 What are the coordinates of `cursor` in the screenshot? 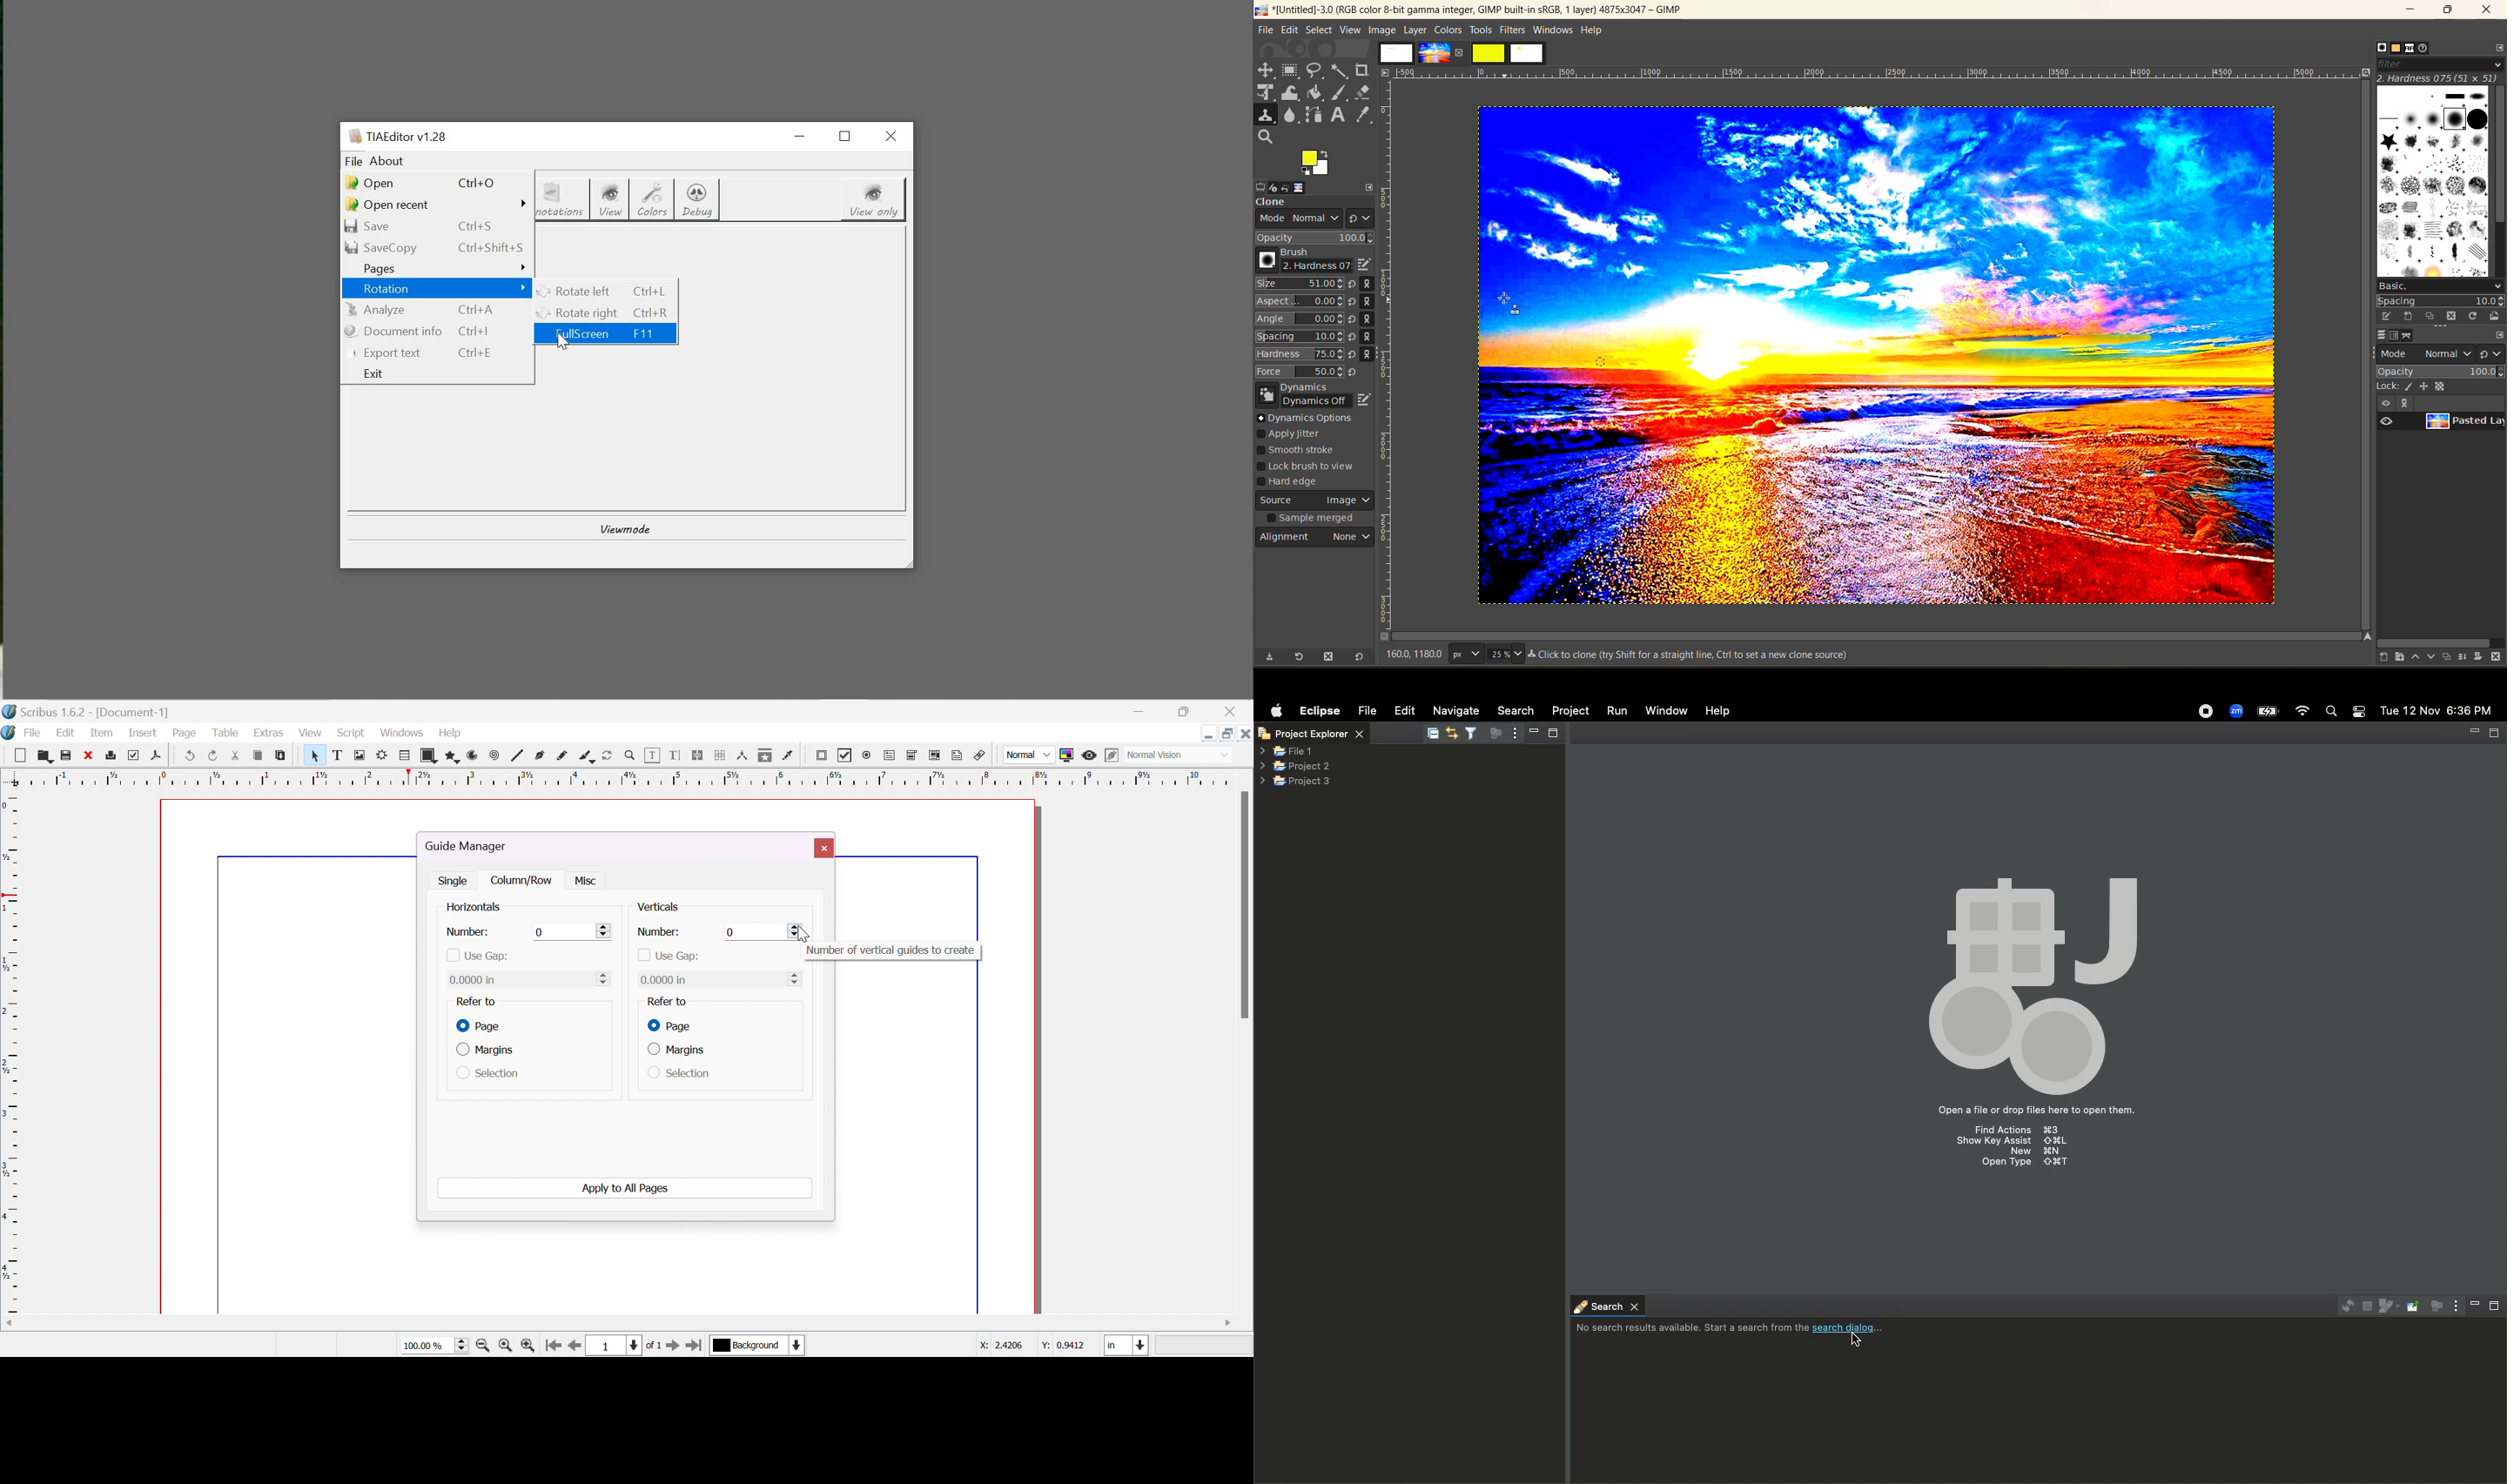 It's located at (1506, 308).